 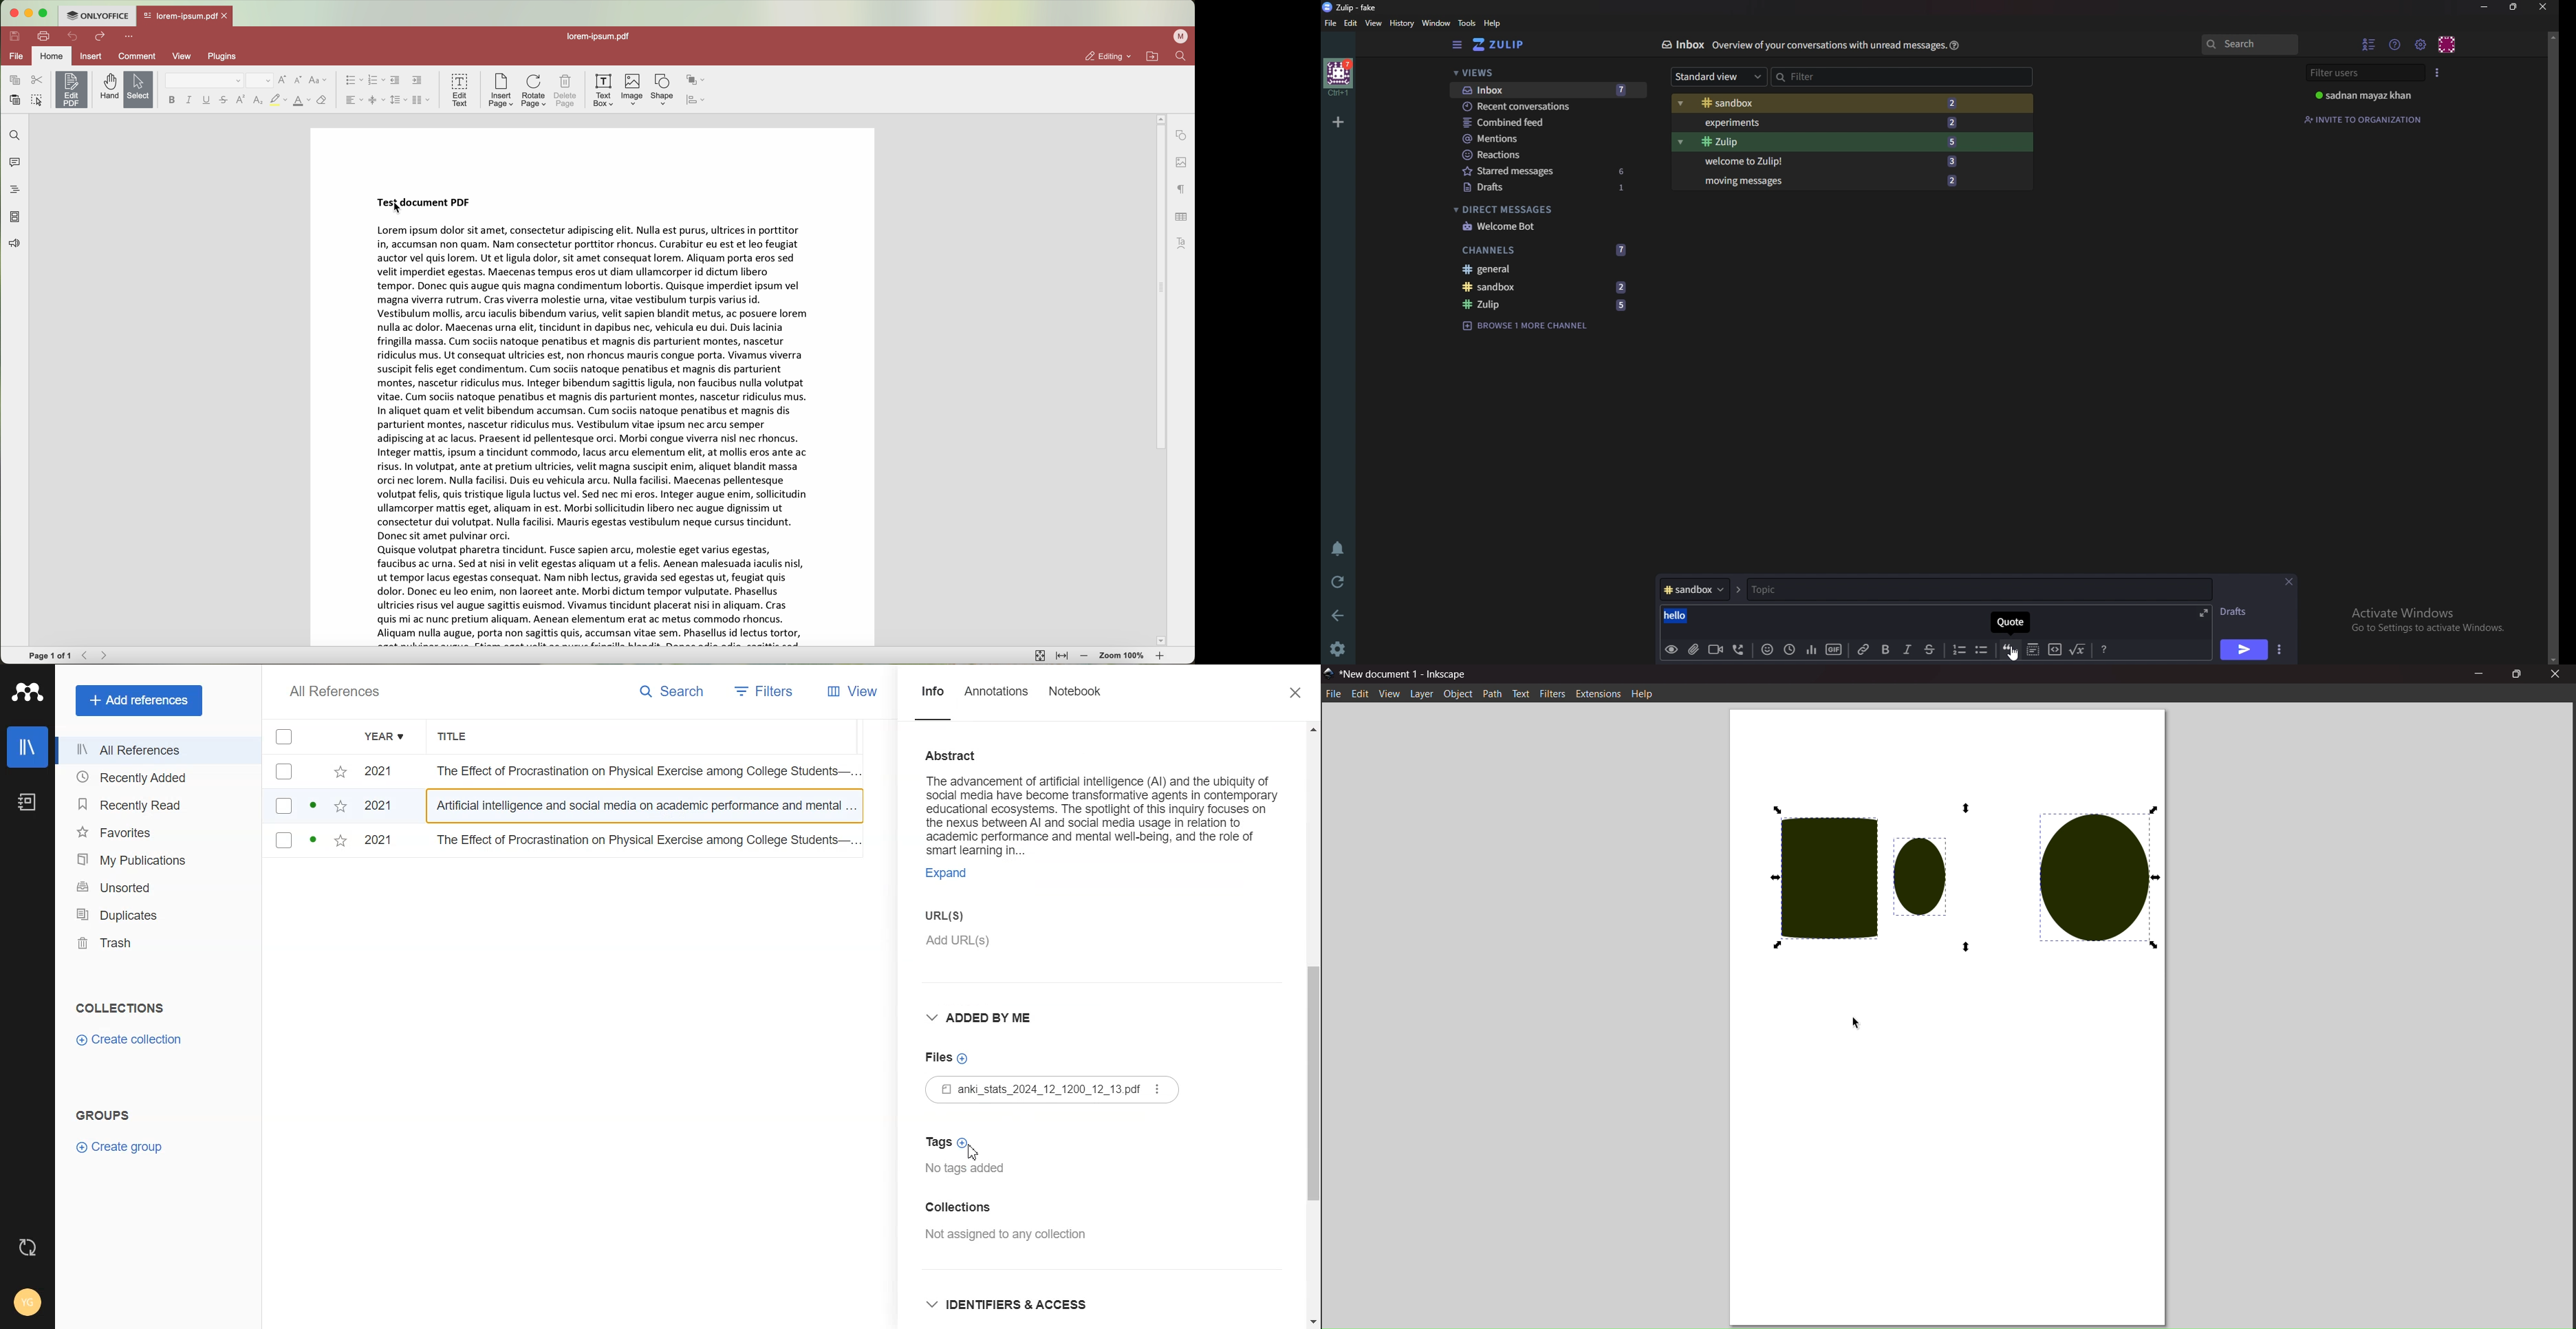 I want to click on search, so click(x=2250, y=45).